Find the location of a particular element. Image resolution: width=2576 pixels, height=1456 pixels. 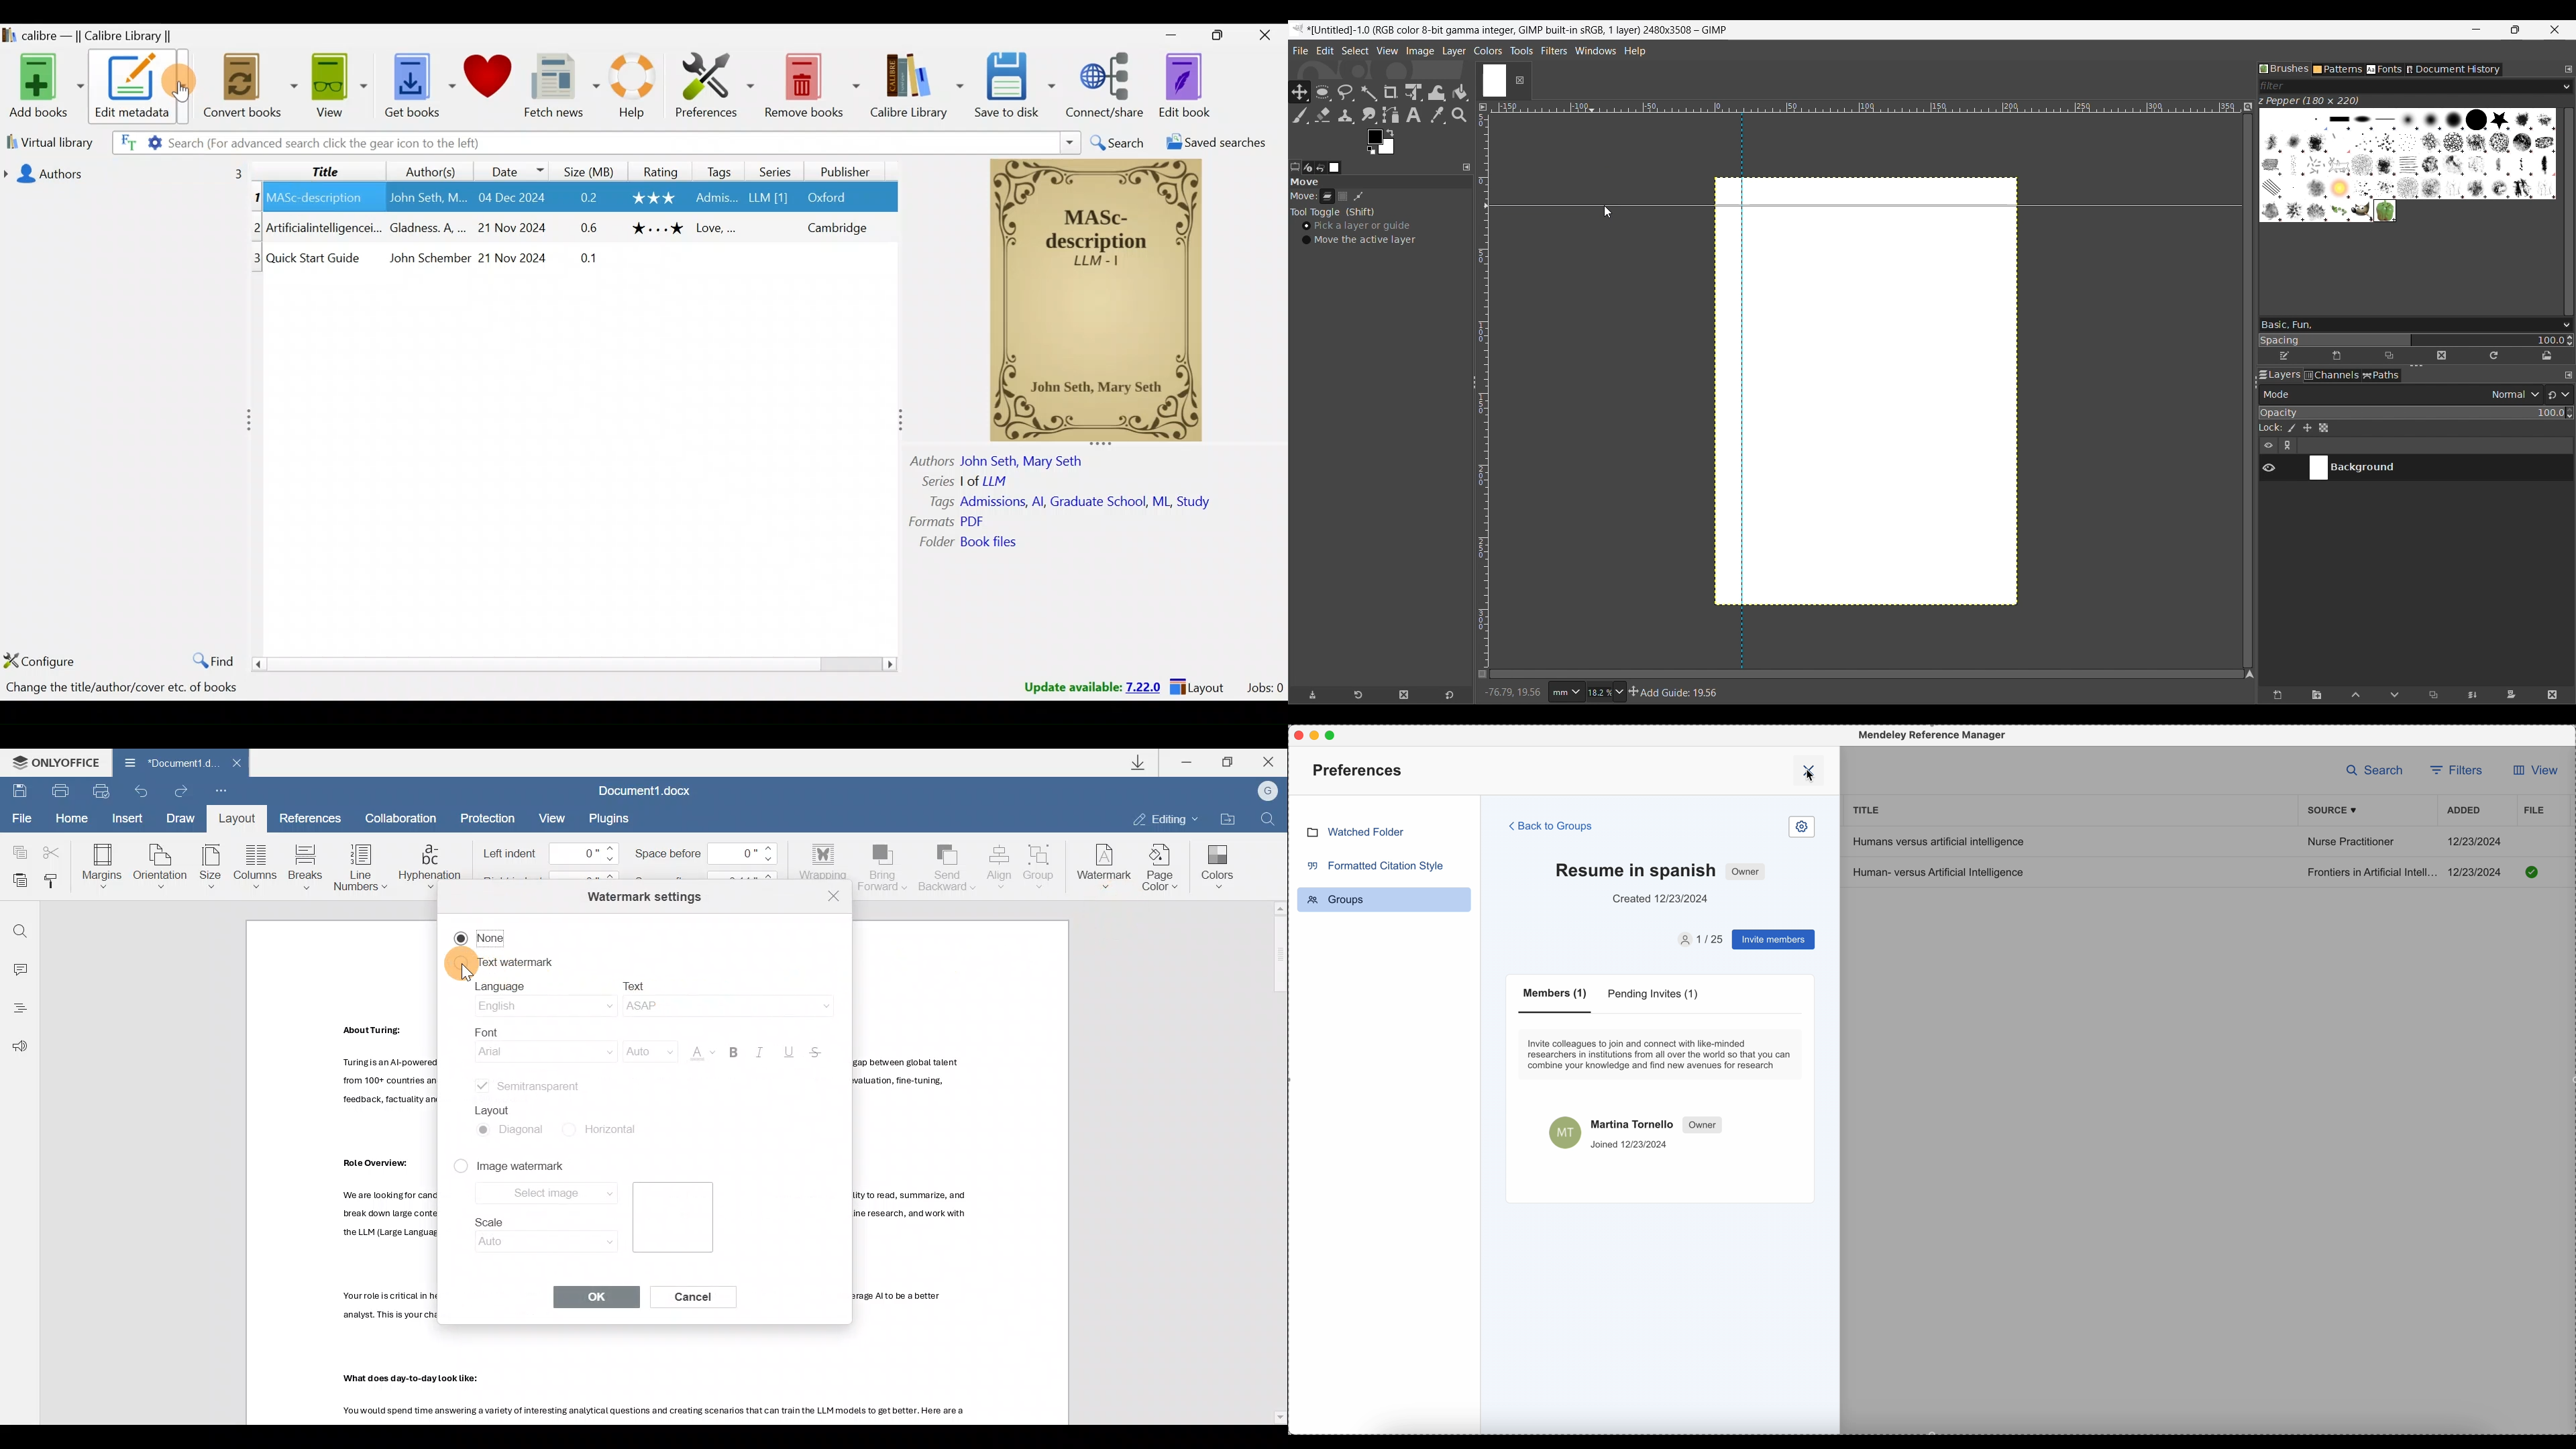

 is located at coordinates (250, 422).